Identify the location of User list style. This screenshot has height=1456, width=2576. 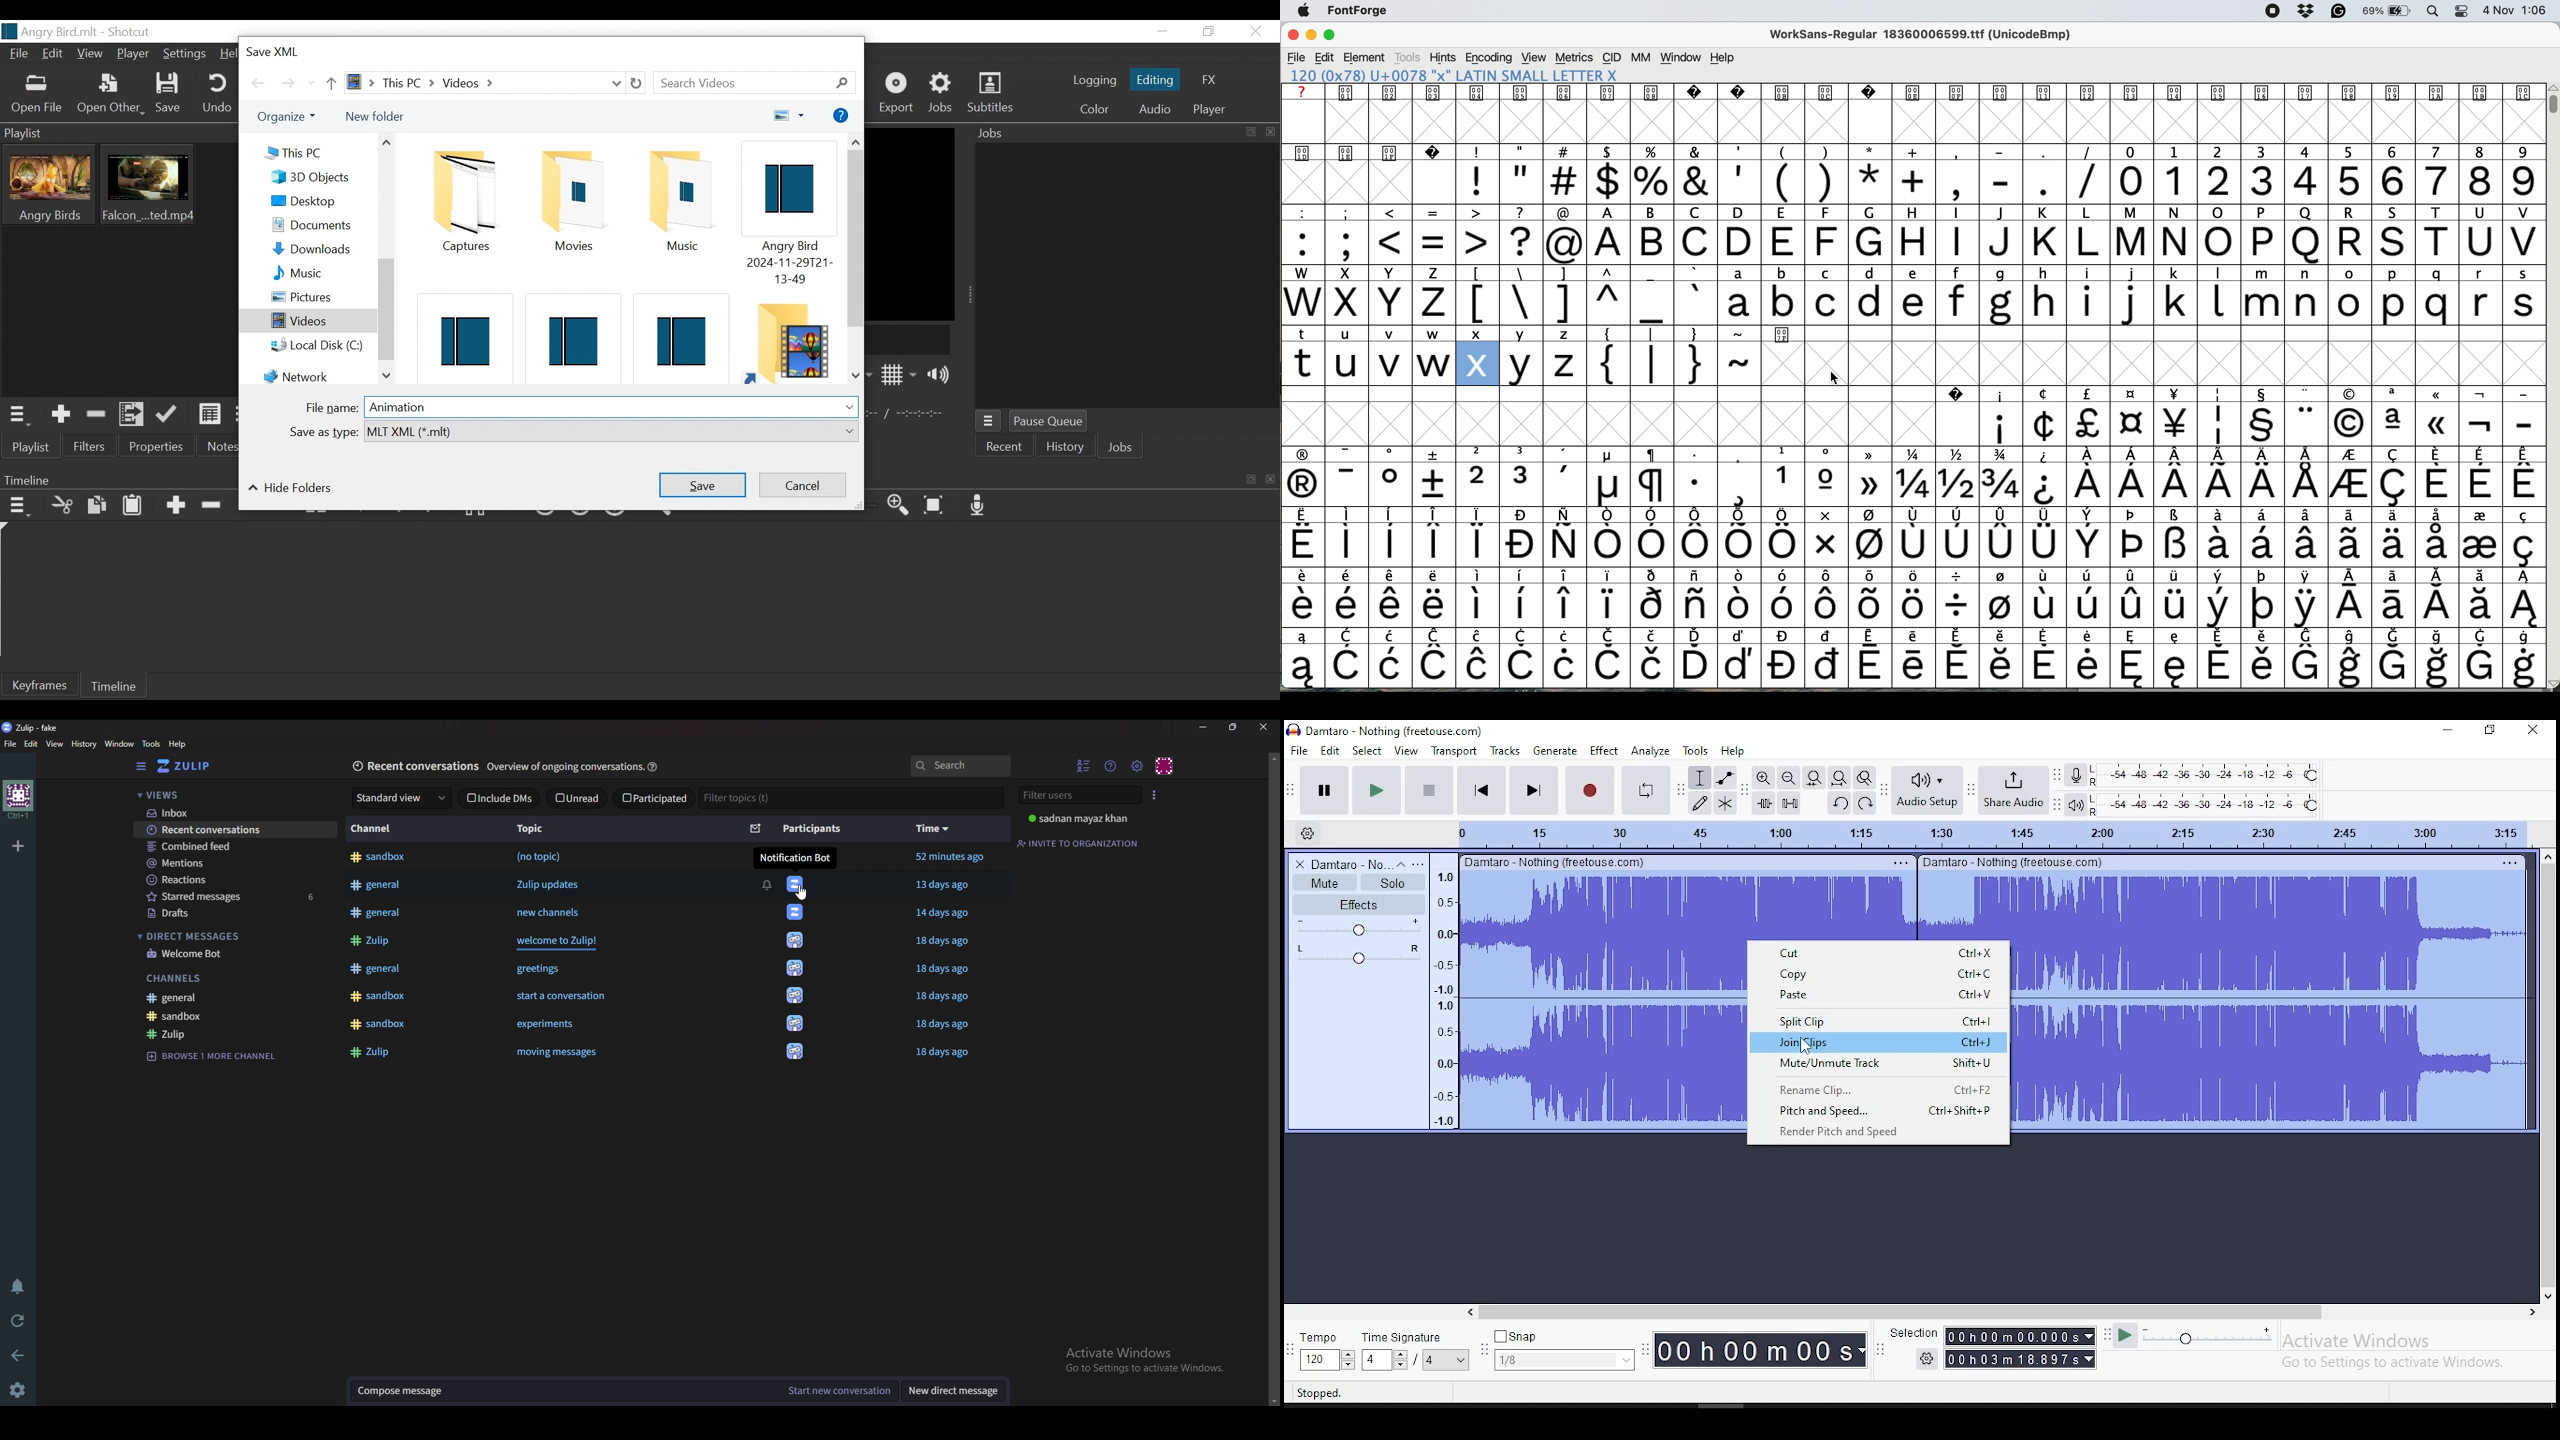
(1152, 795).